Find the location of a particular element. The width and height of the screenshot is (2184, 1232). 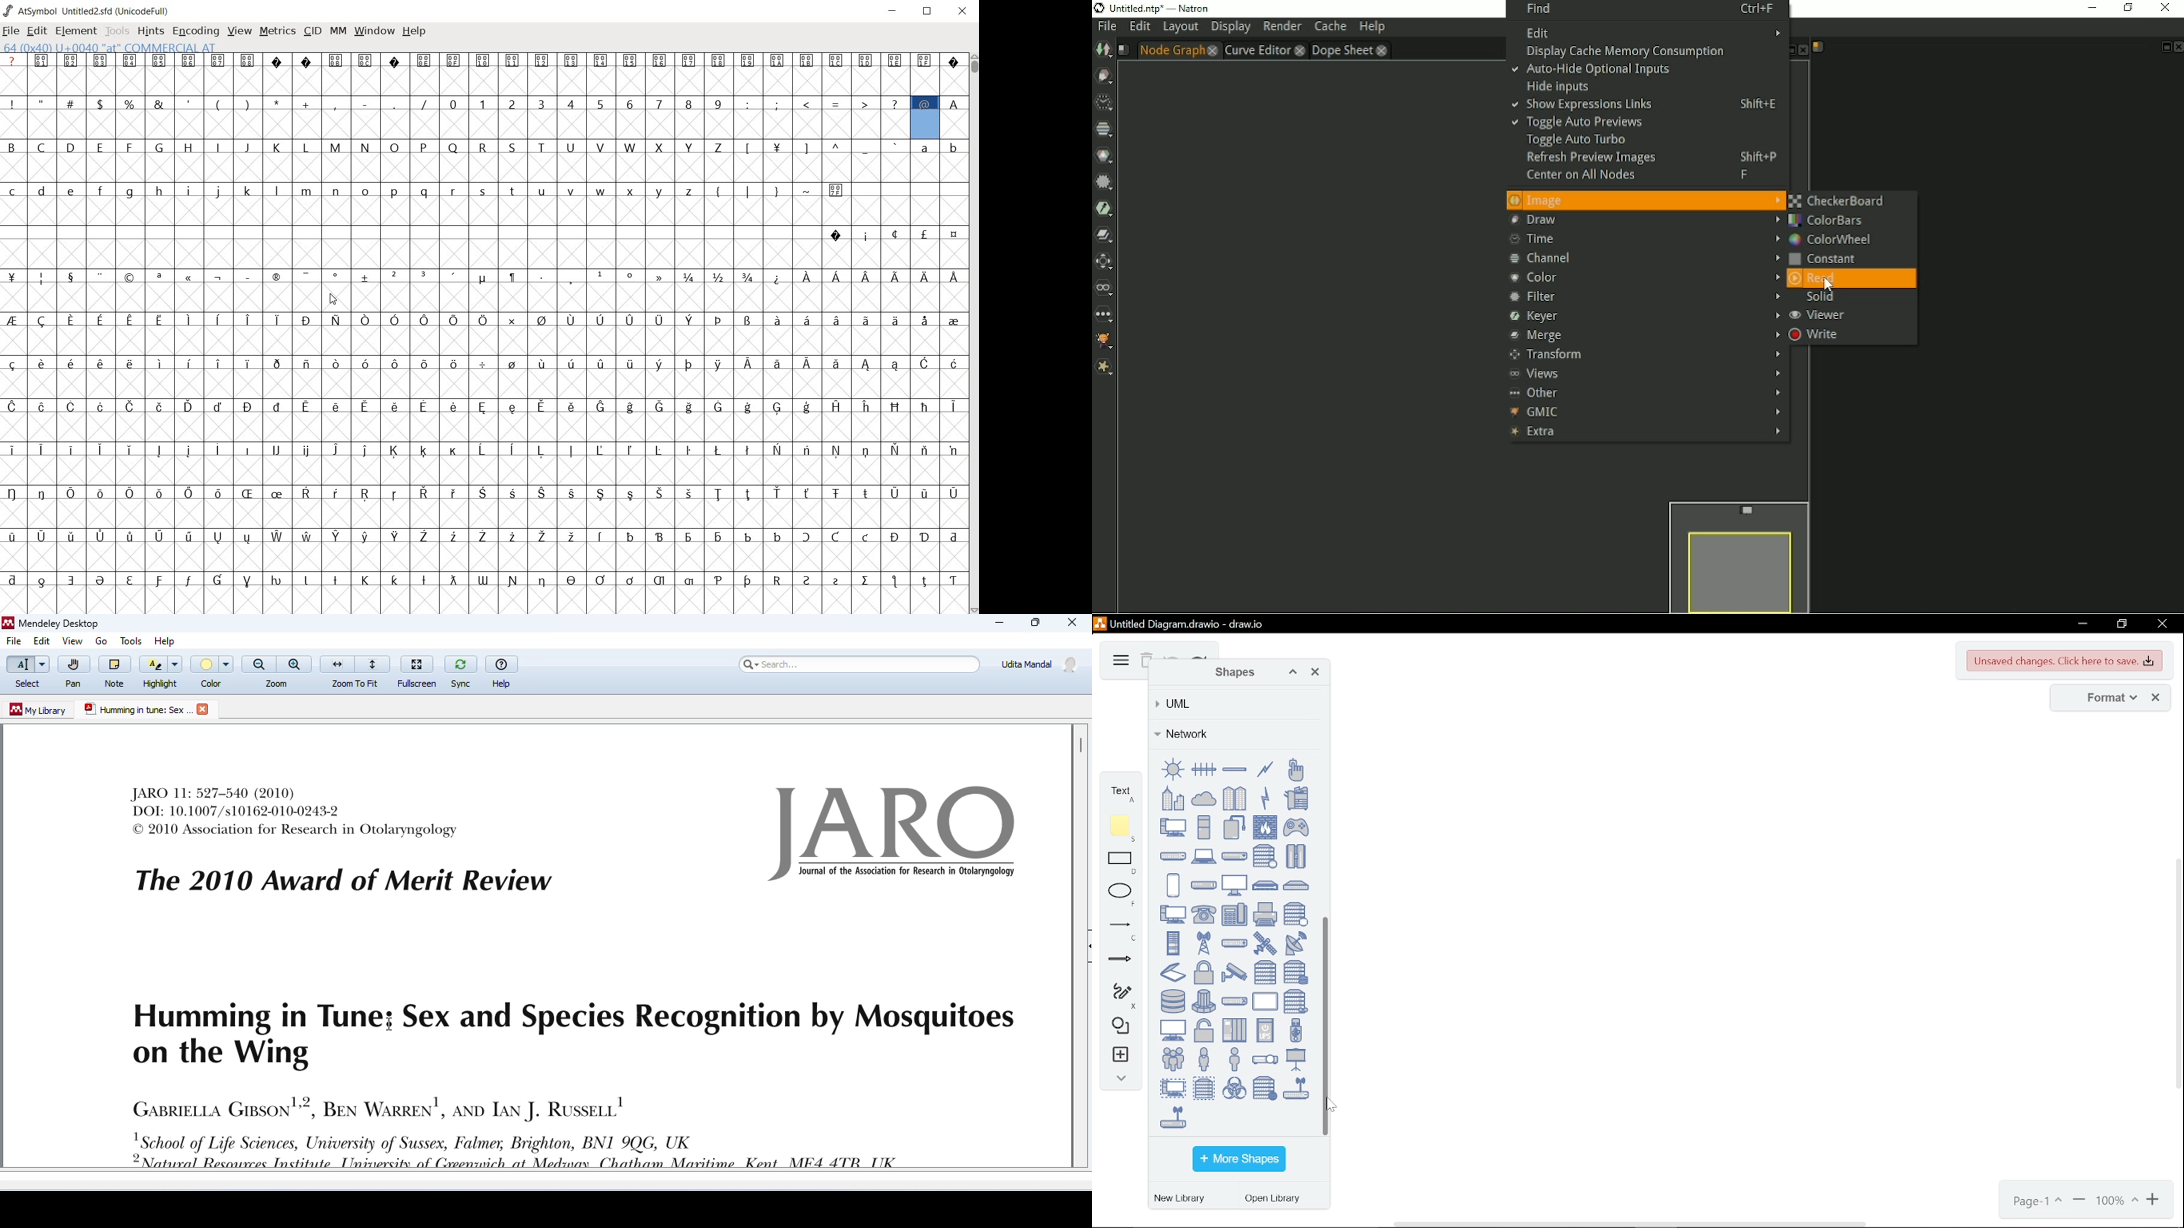

USB stick is located at coordinates (1296, 1030).